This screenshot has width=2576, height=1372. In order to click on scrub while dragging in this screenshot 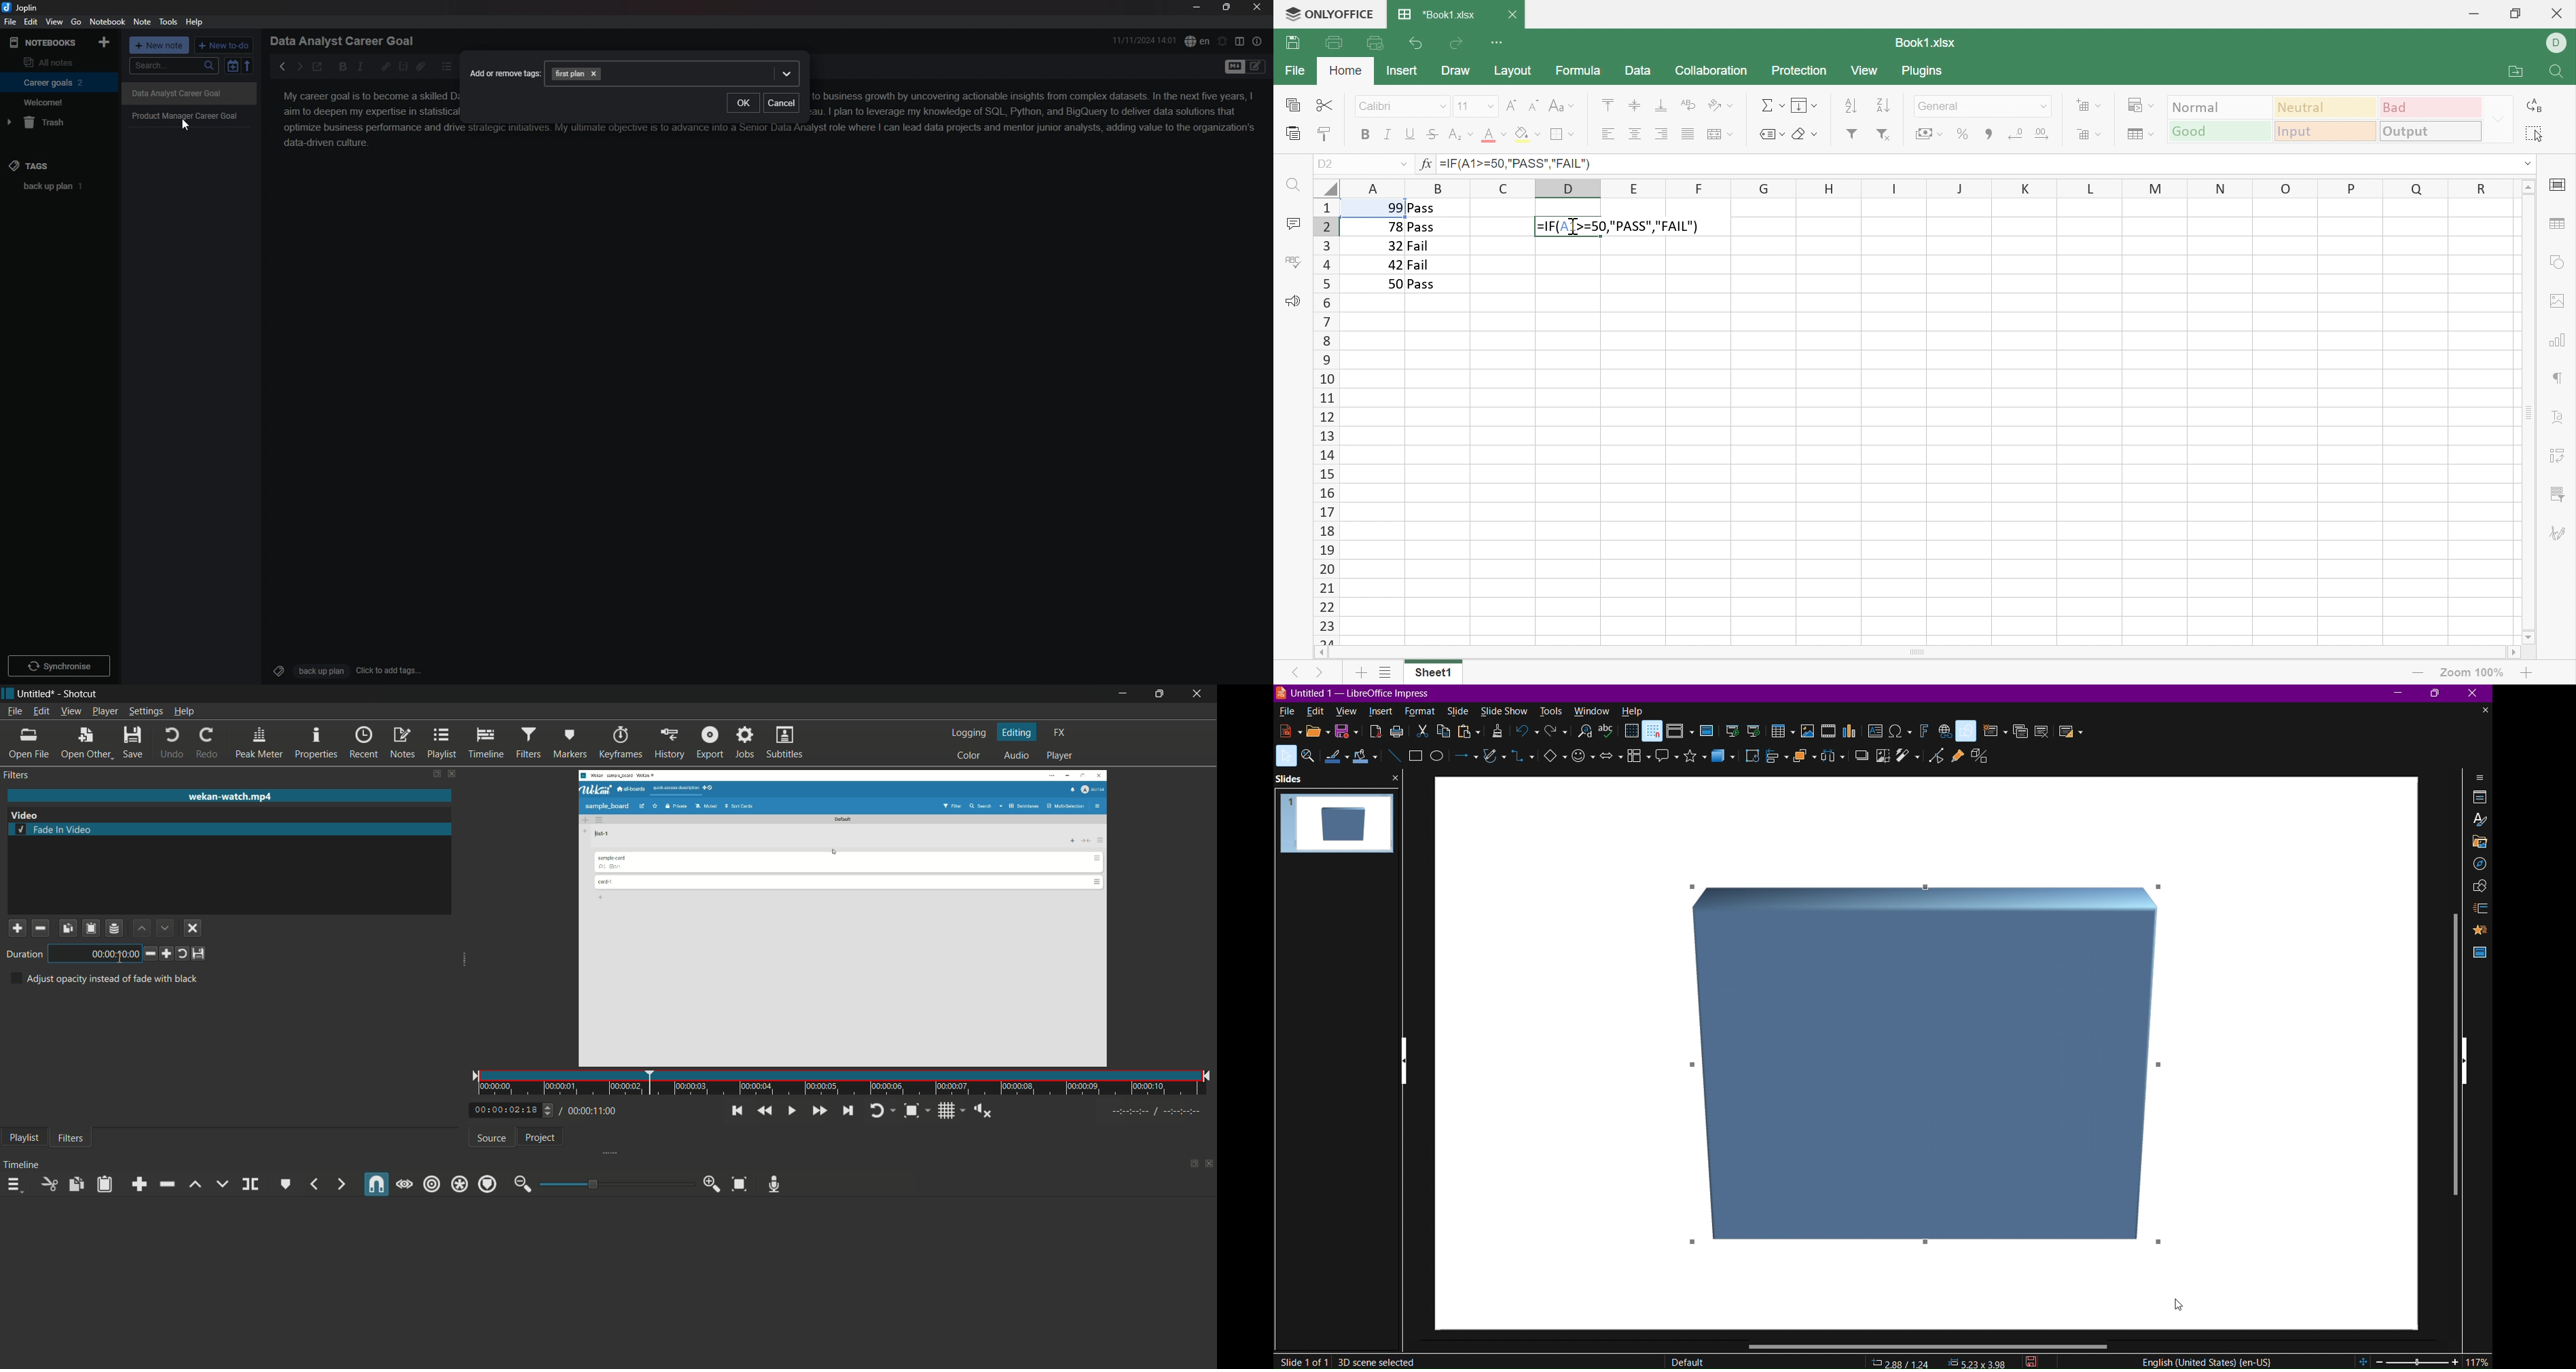, I will do `click(404, 1185)`.